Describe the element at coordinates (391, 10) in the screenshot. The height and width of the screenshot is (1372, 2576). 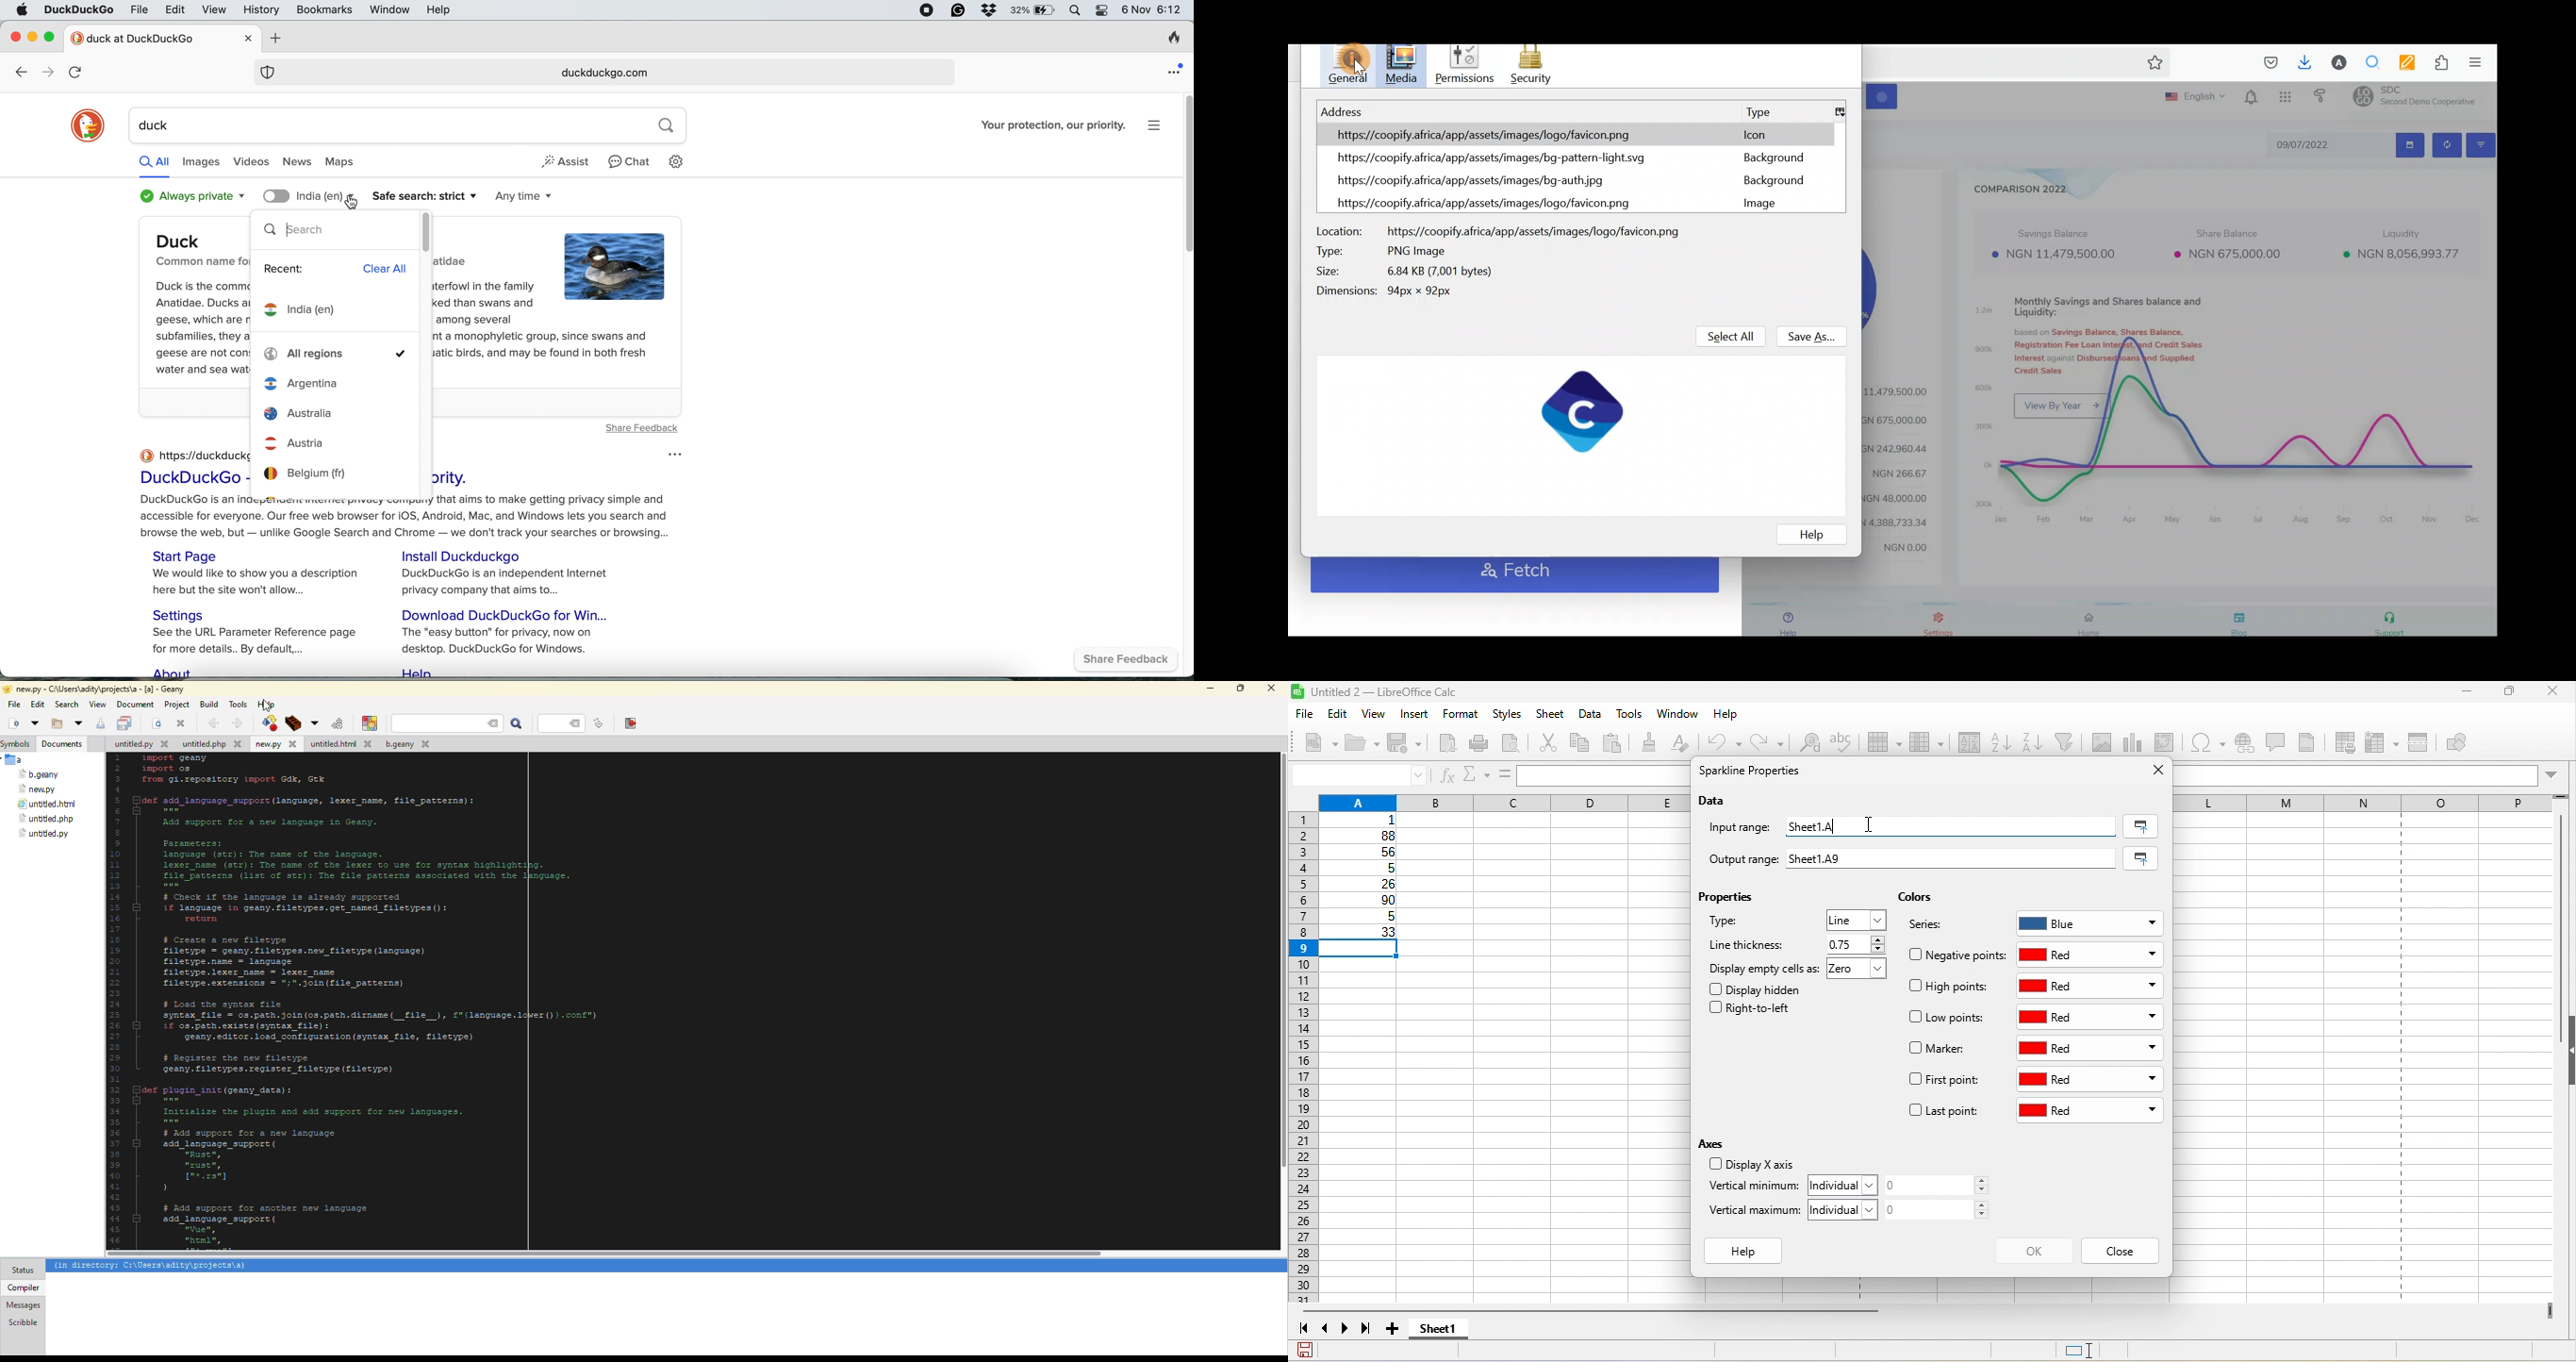
I see `window` at that location.